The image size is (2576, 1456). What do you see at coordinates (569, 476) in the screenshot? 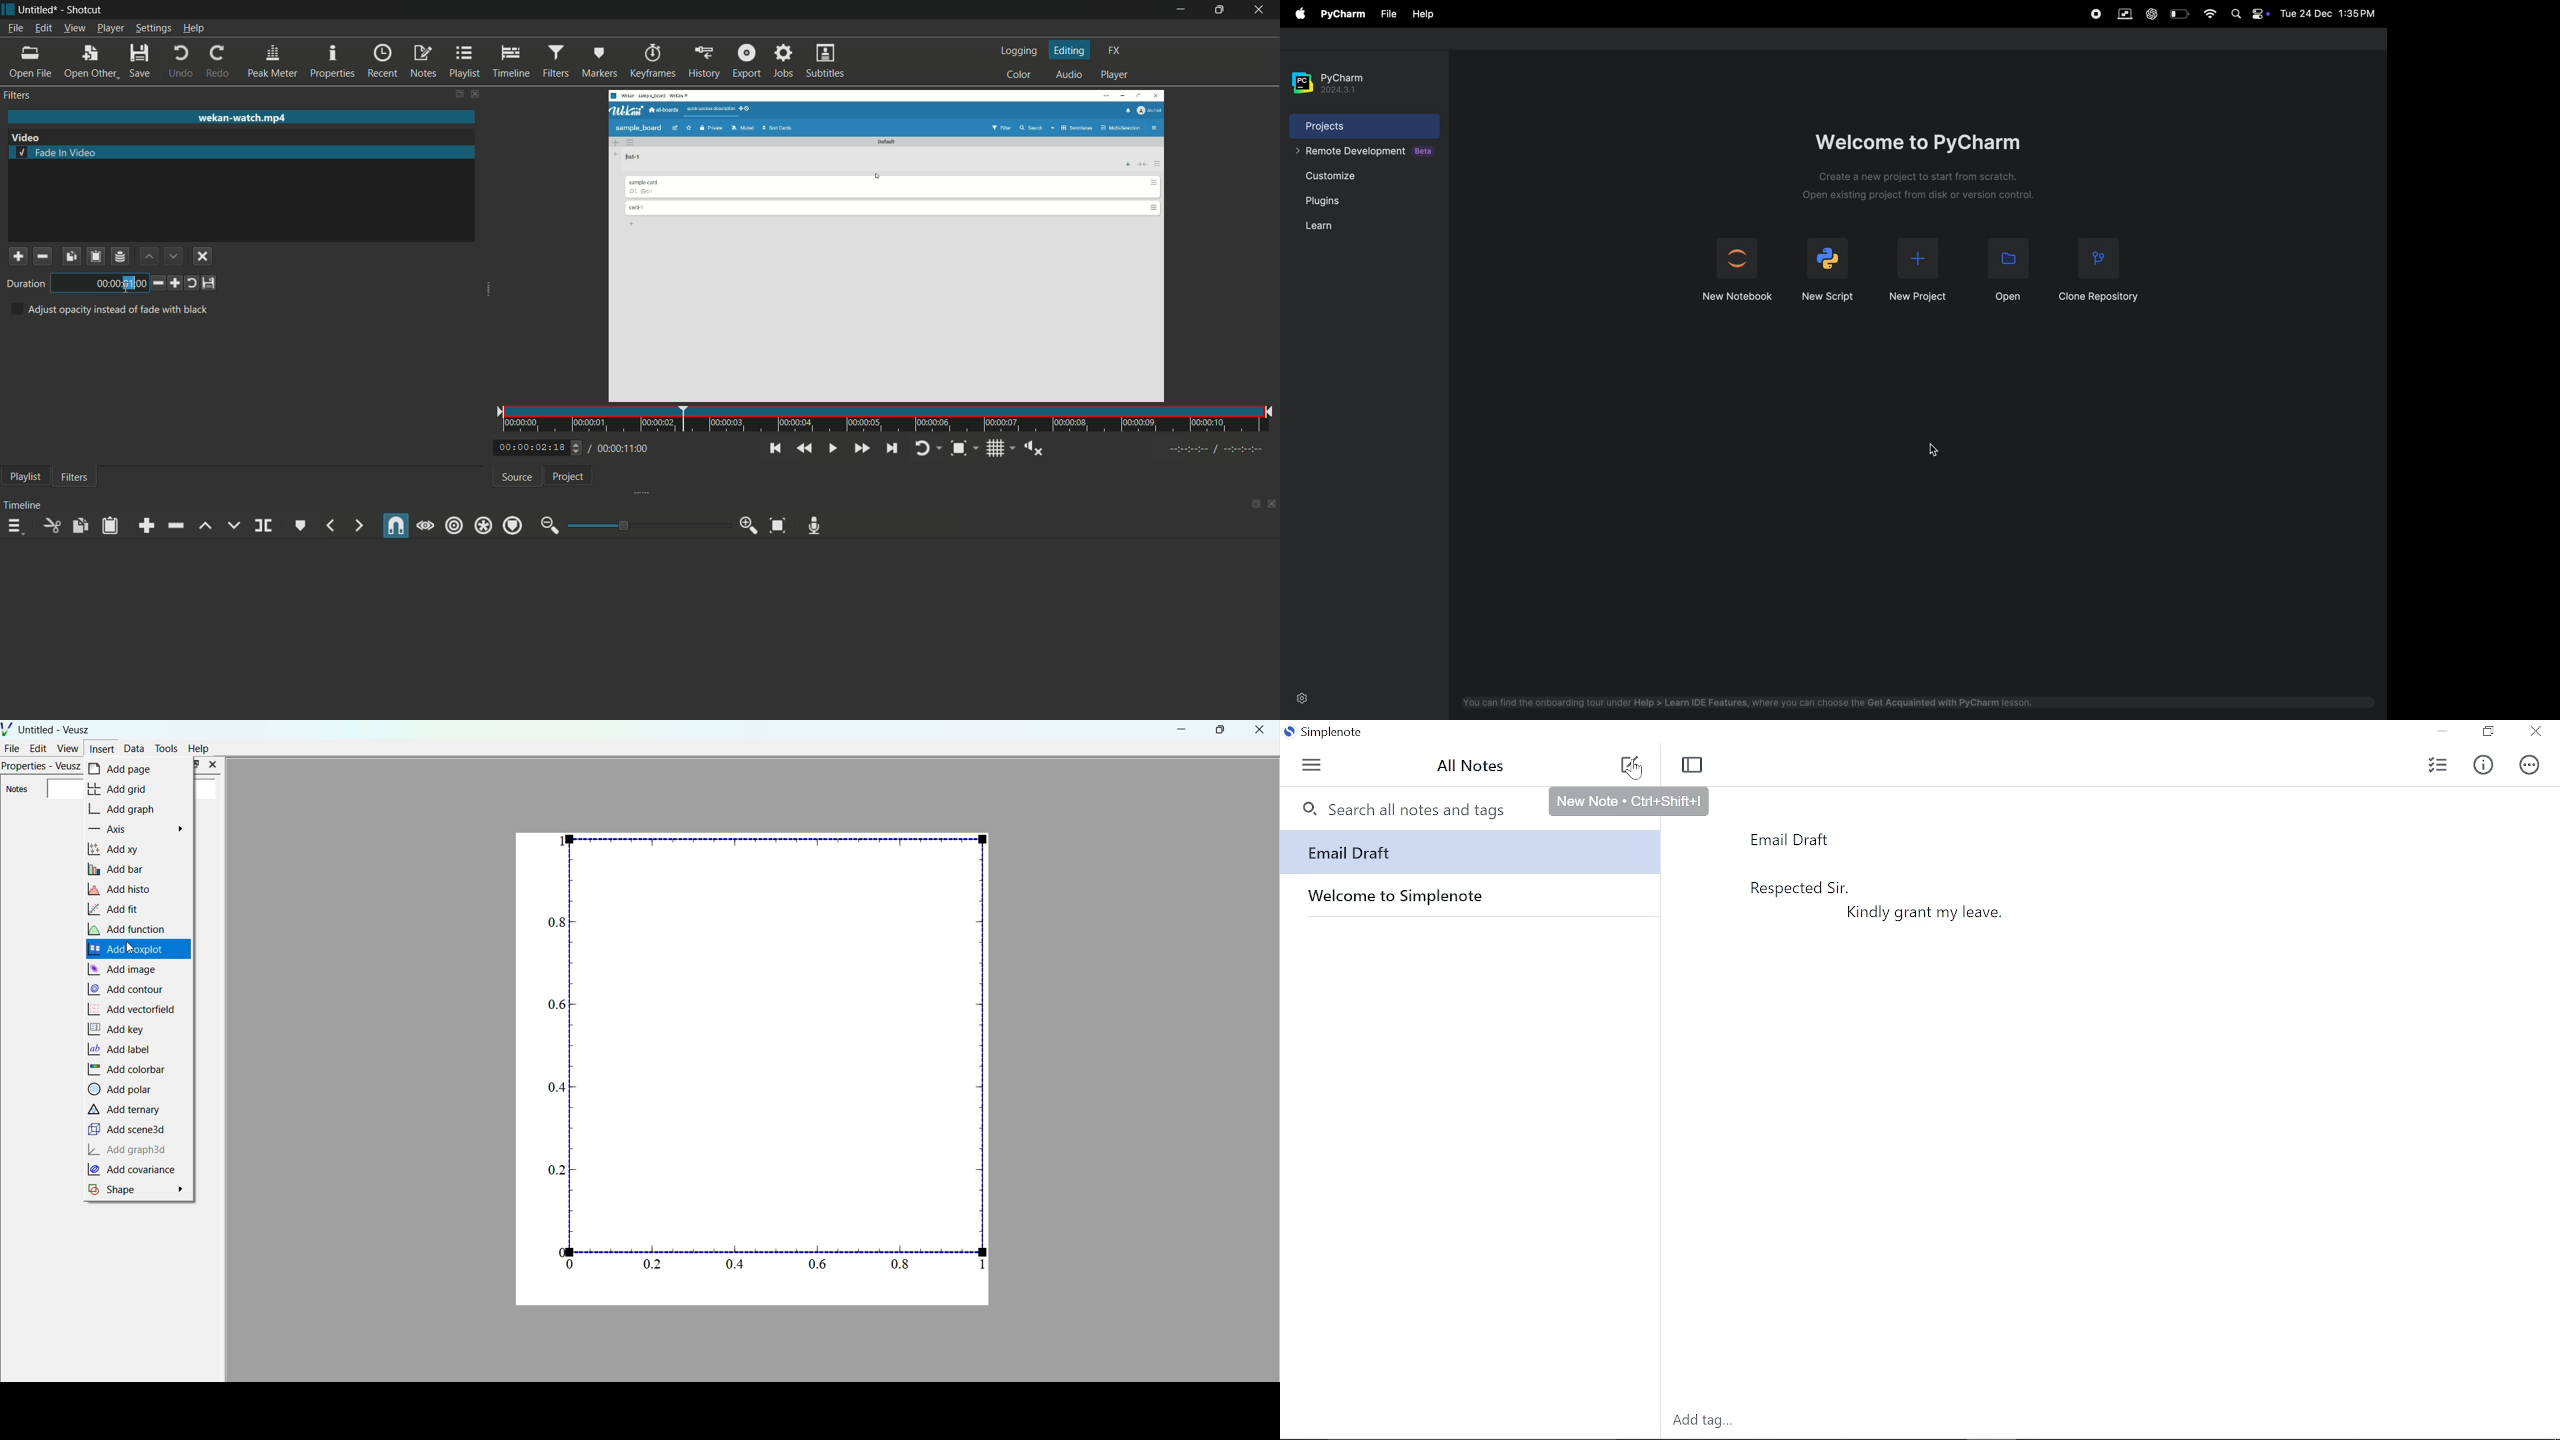
I see `project` at bounding box center [569, 476].